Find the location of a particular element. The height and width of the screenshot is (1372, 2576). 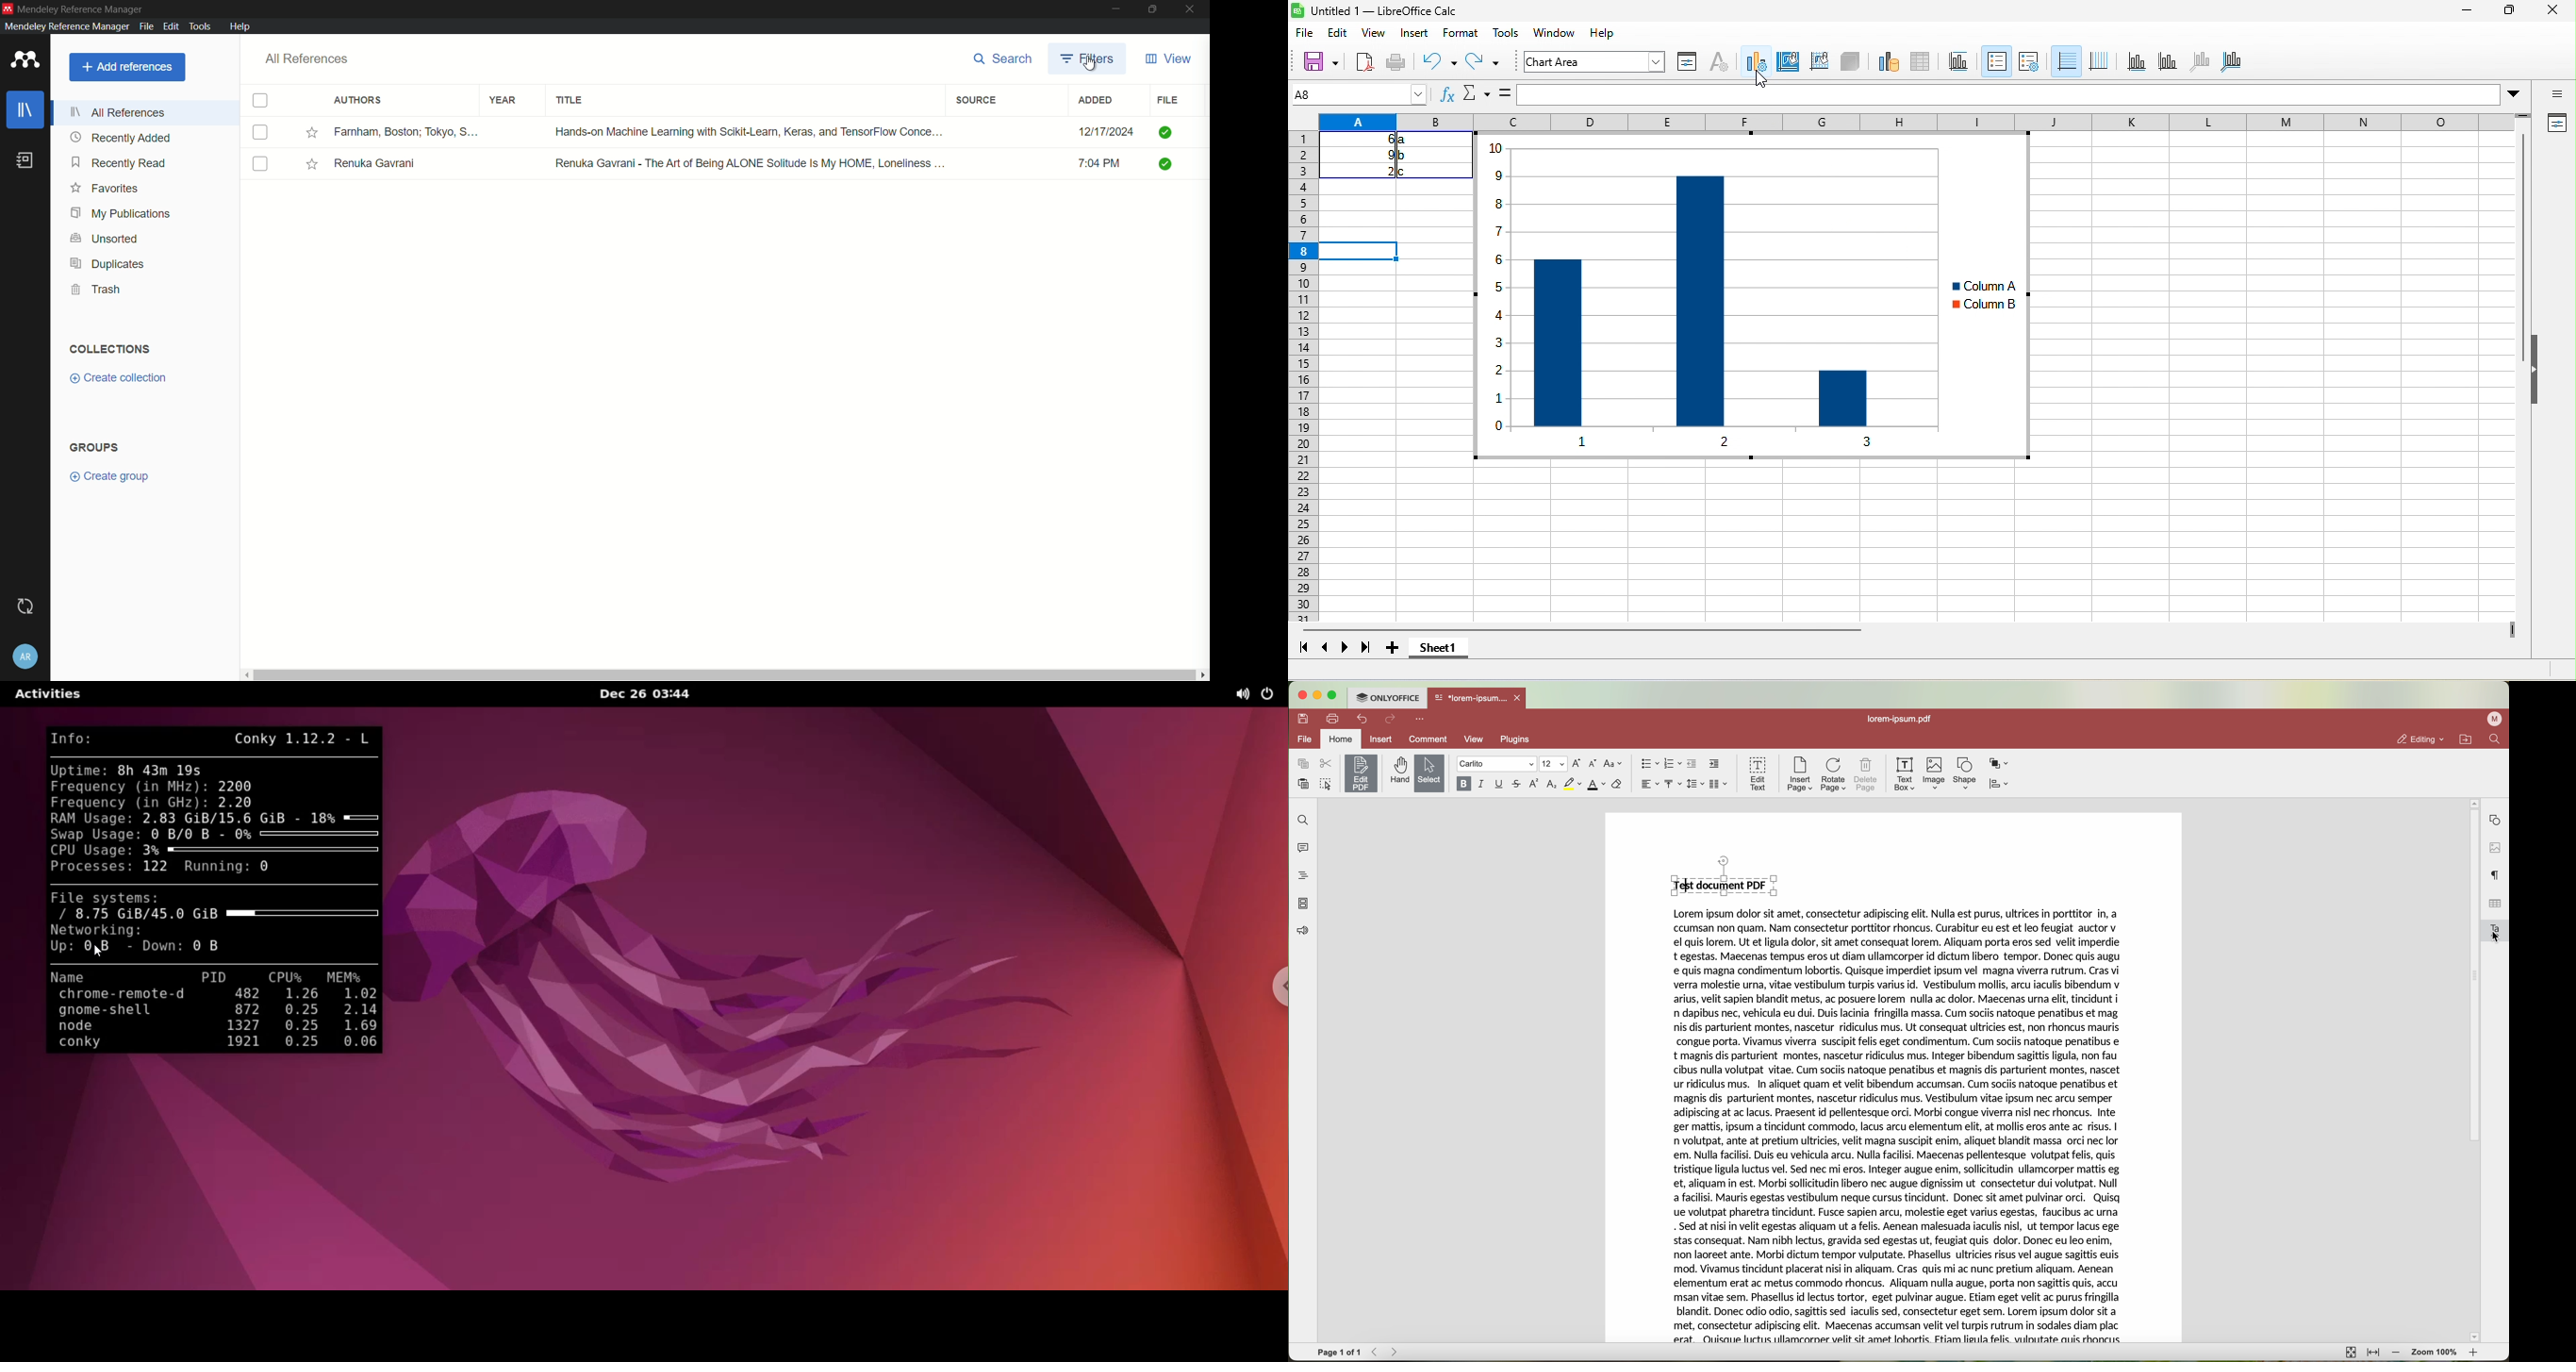

copy is located at coordinates (1303, 764).